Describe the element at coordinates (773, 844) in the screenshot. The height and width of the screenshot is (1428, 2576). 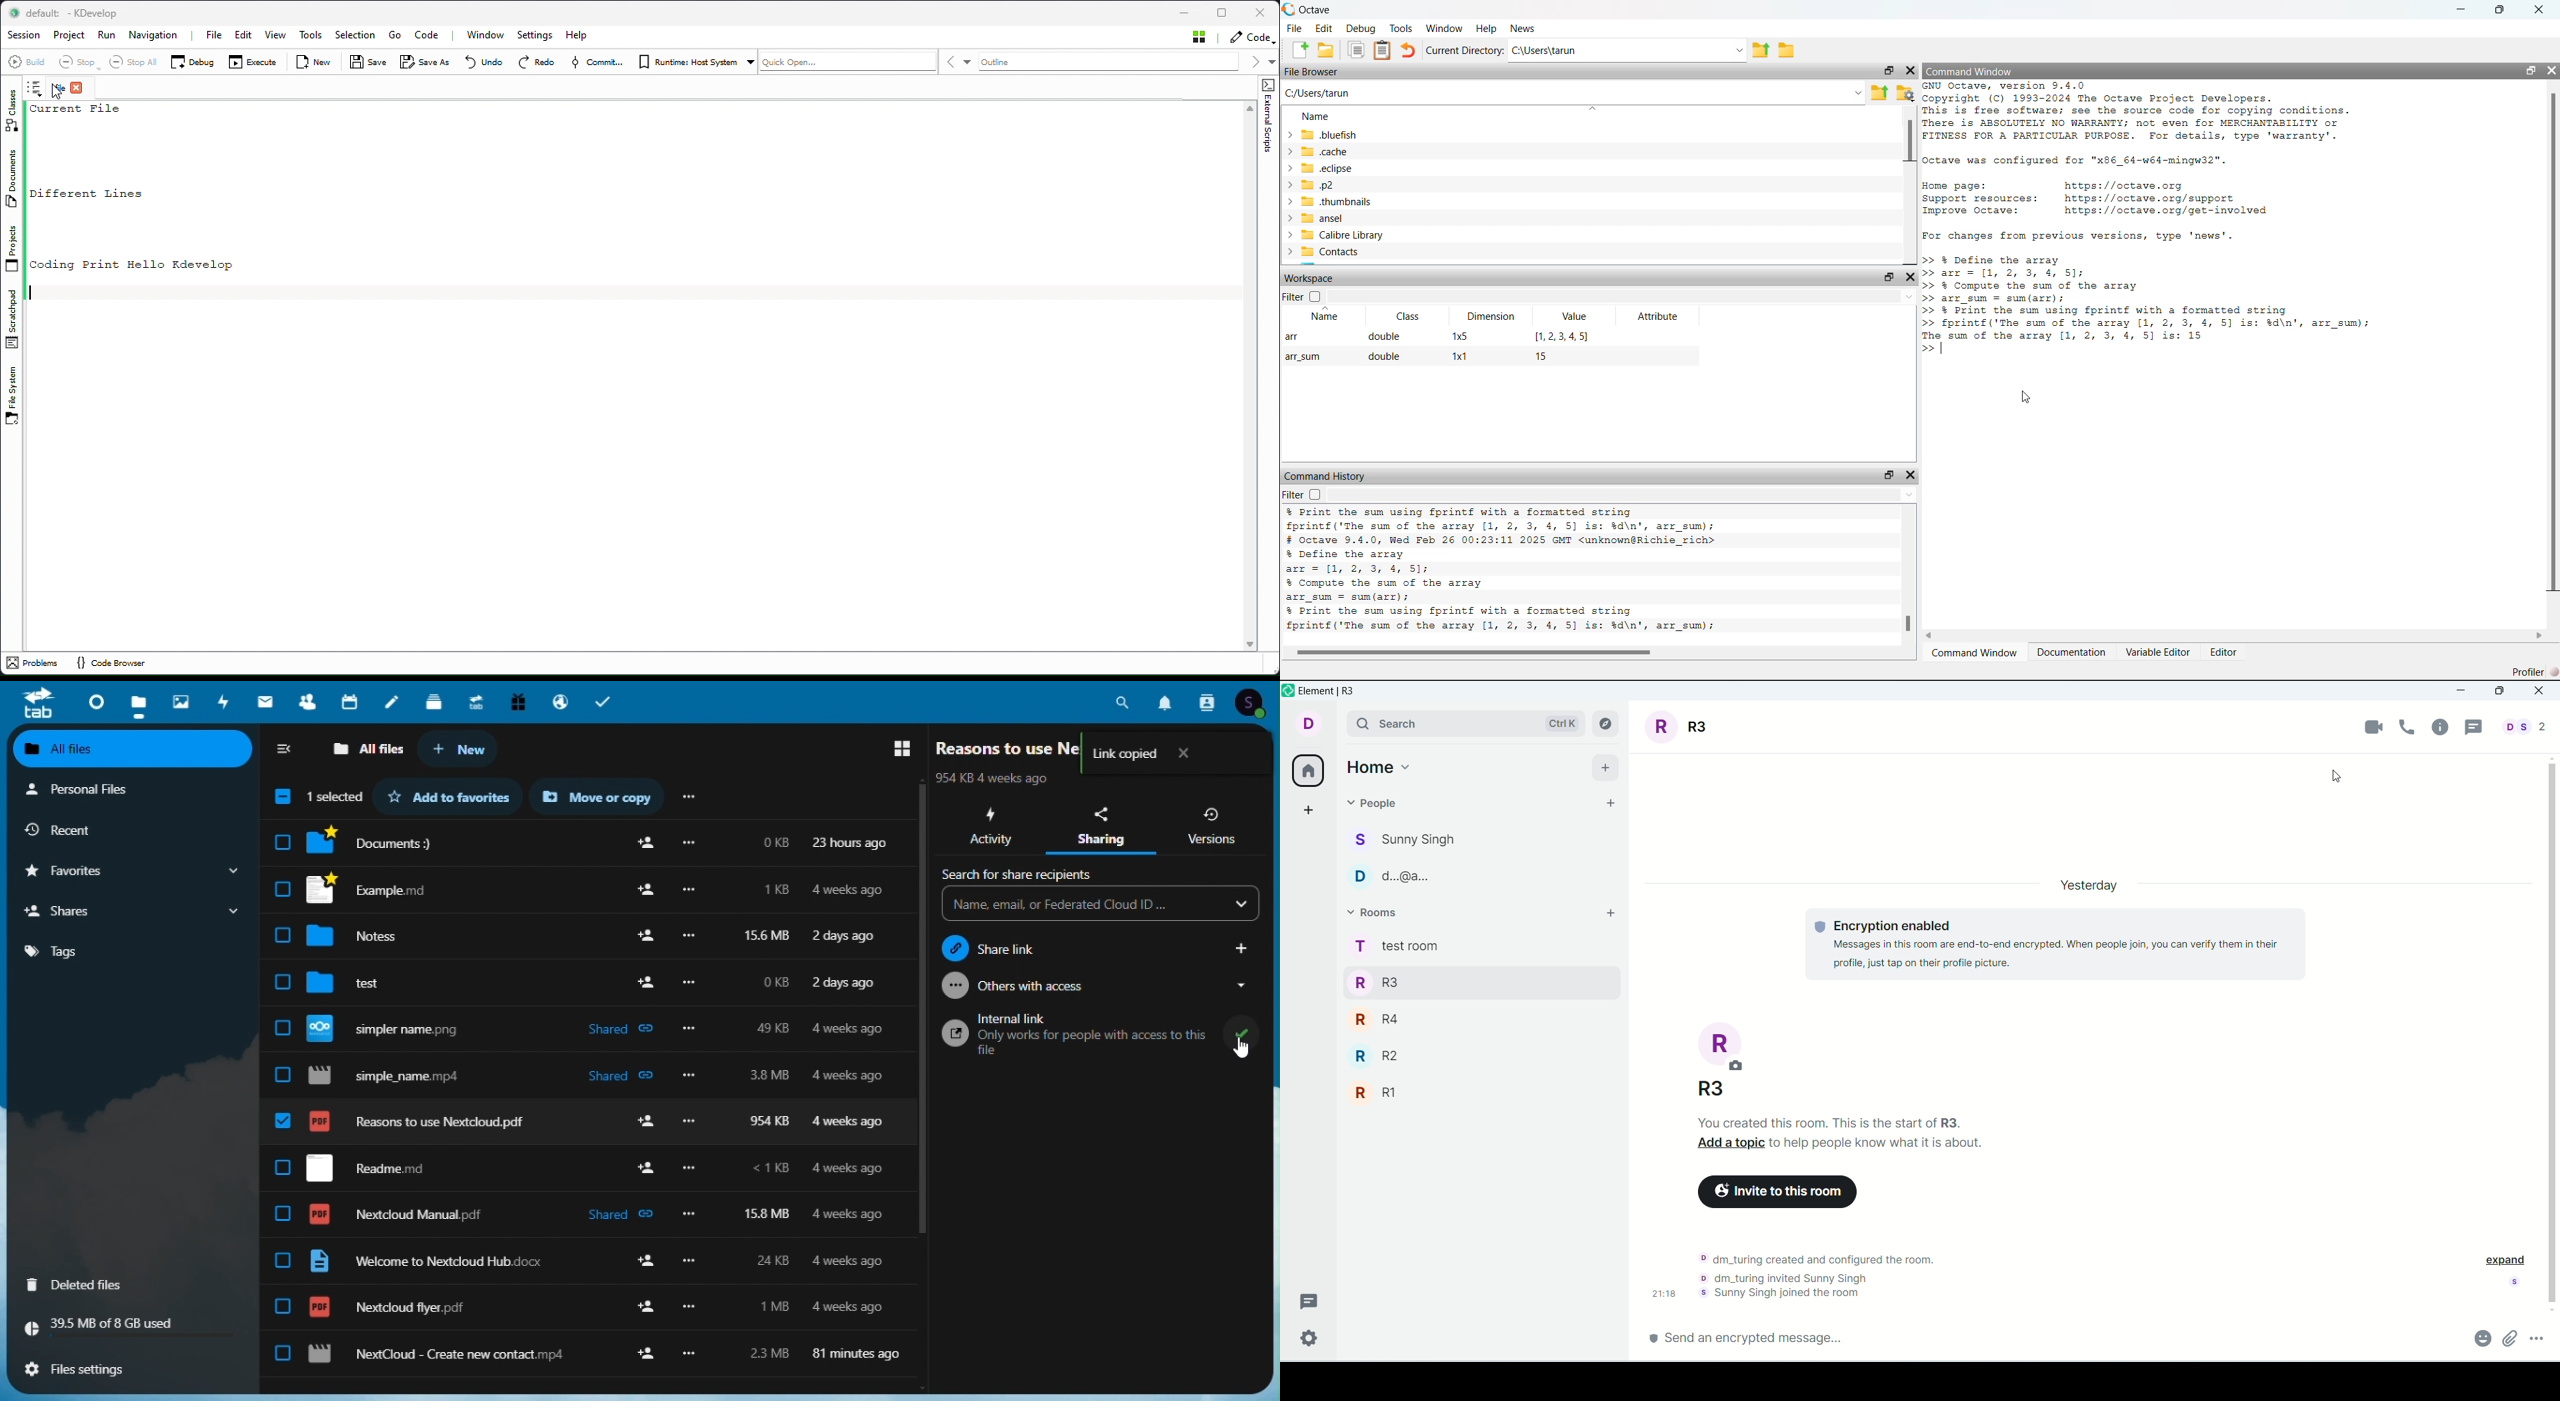
I see `0kb` at that location.